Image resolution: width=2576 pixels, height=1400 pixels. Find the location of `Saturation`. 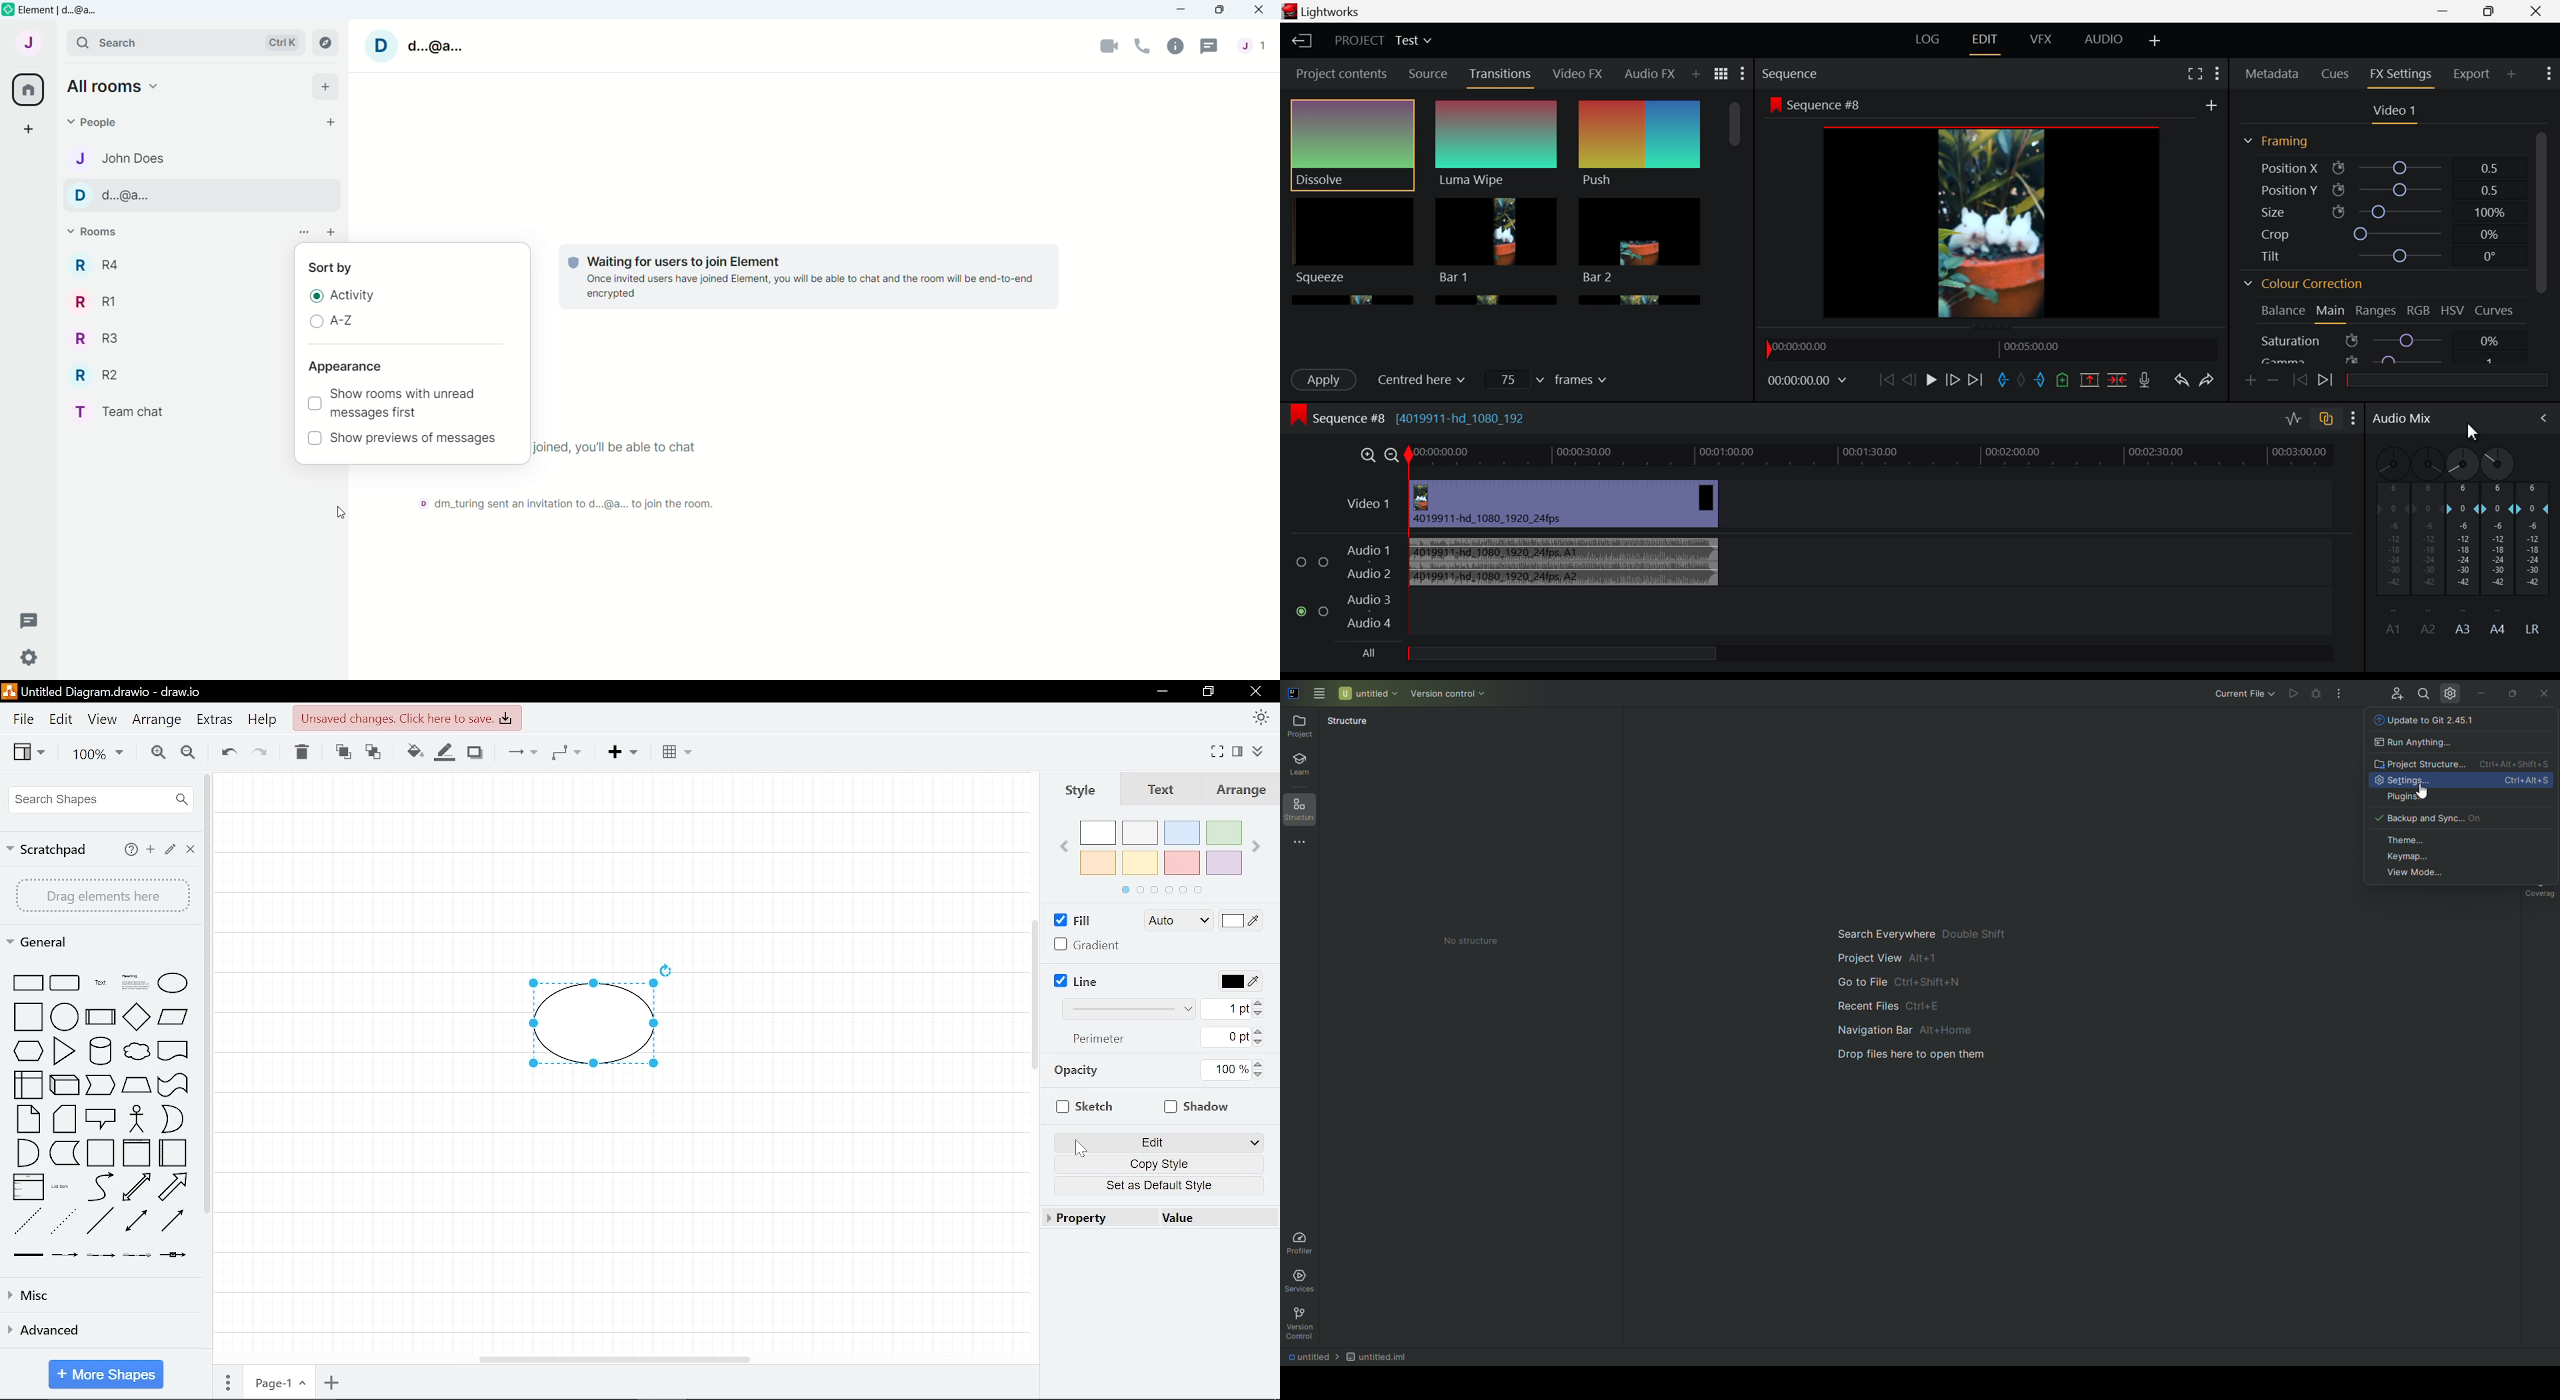

Saturation is located at coordinates (2383, 340).